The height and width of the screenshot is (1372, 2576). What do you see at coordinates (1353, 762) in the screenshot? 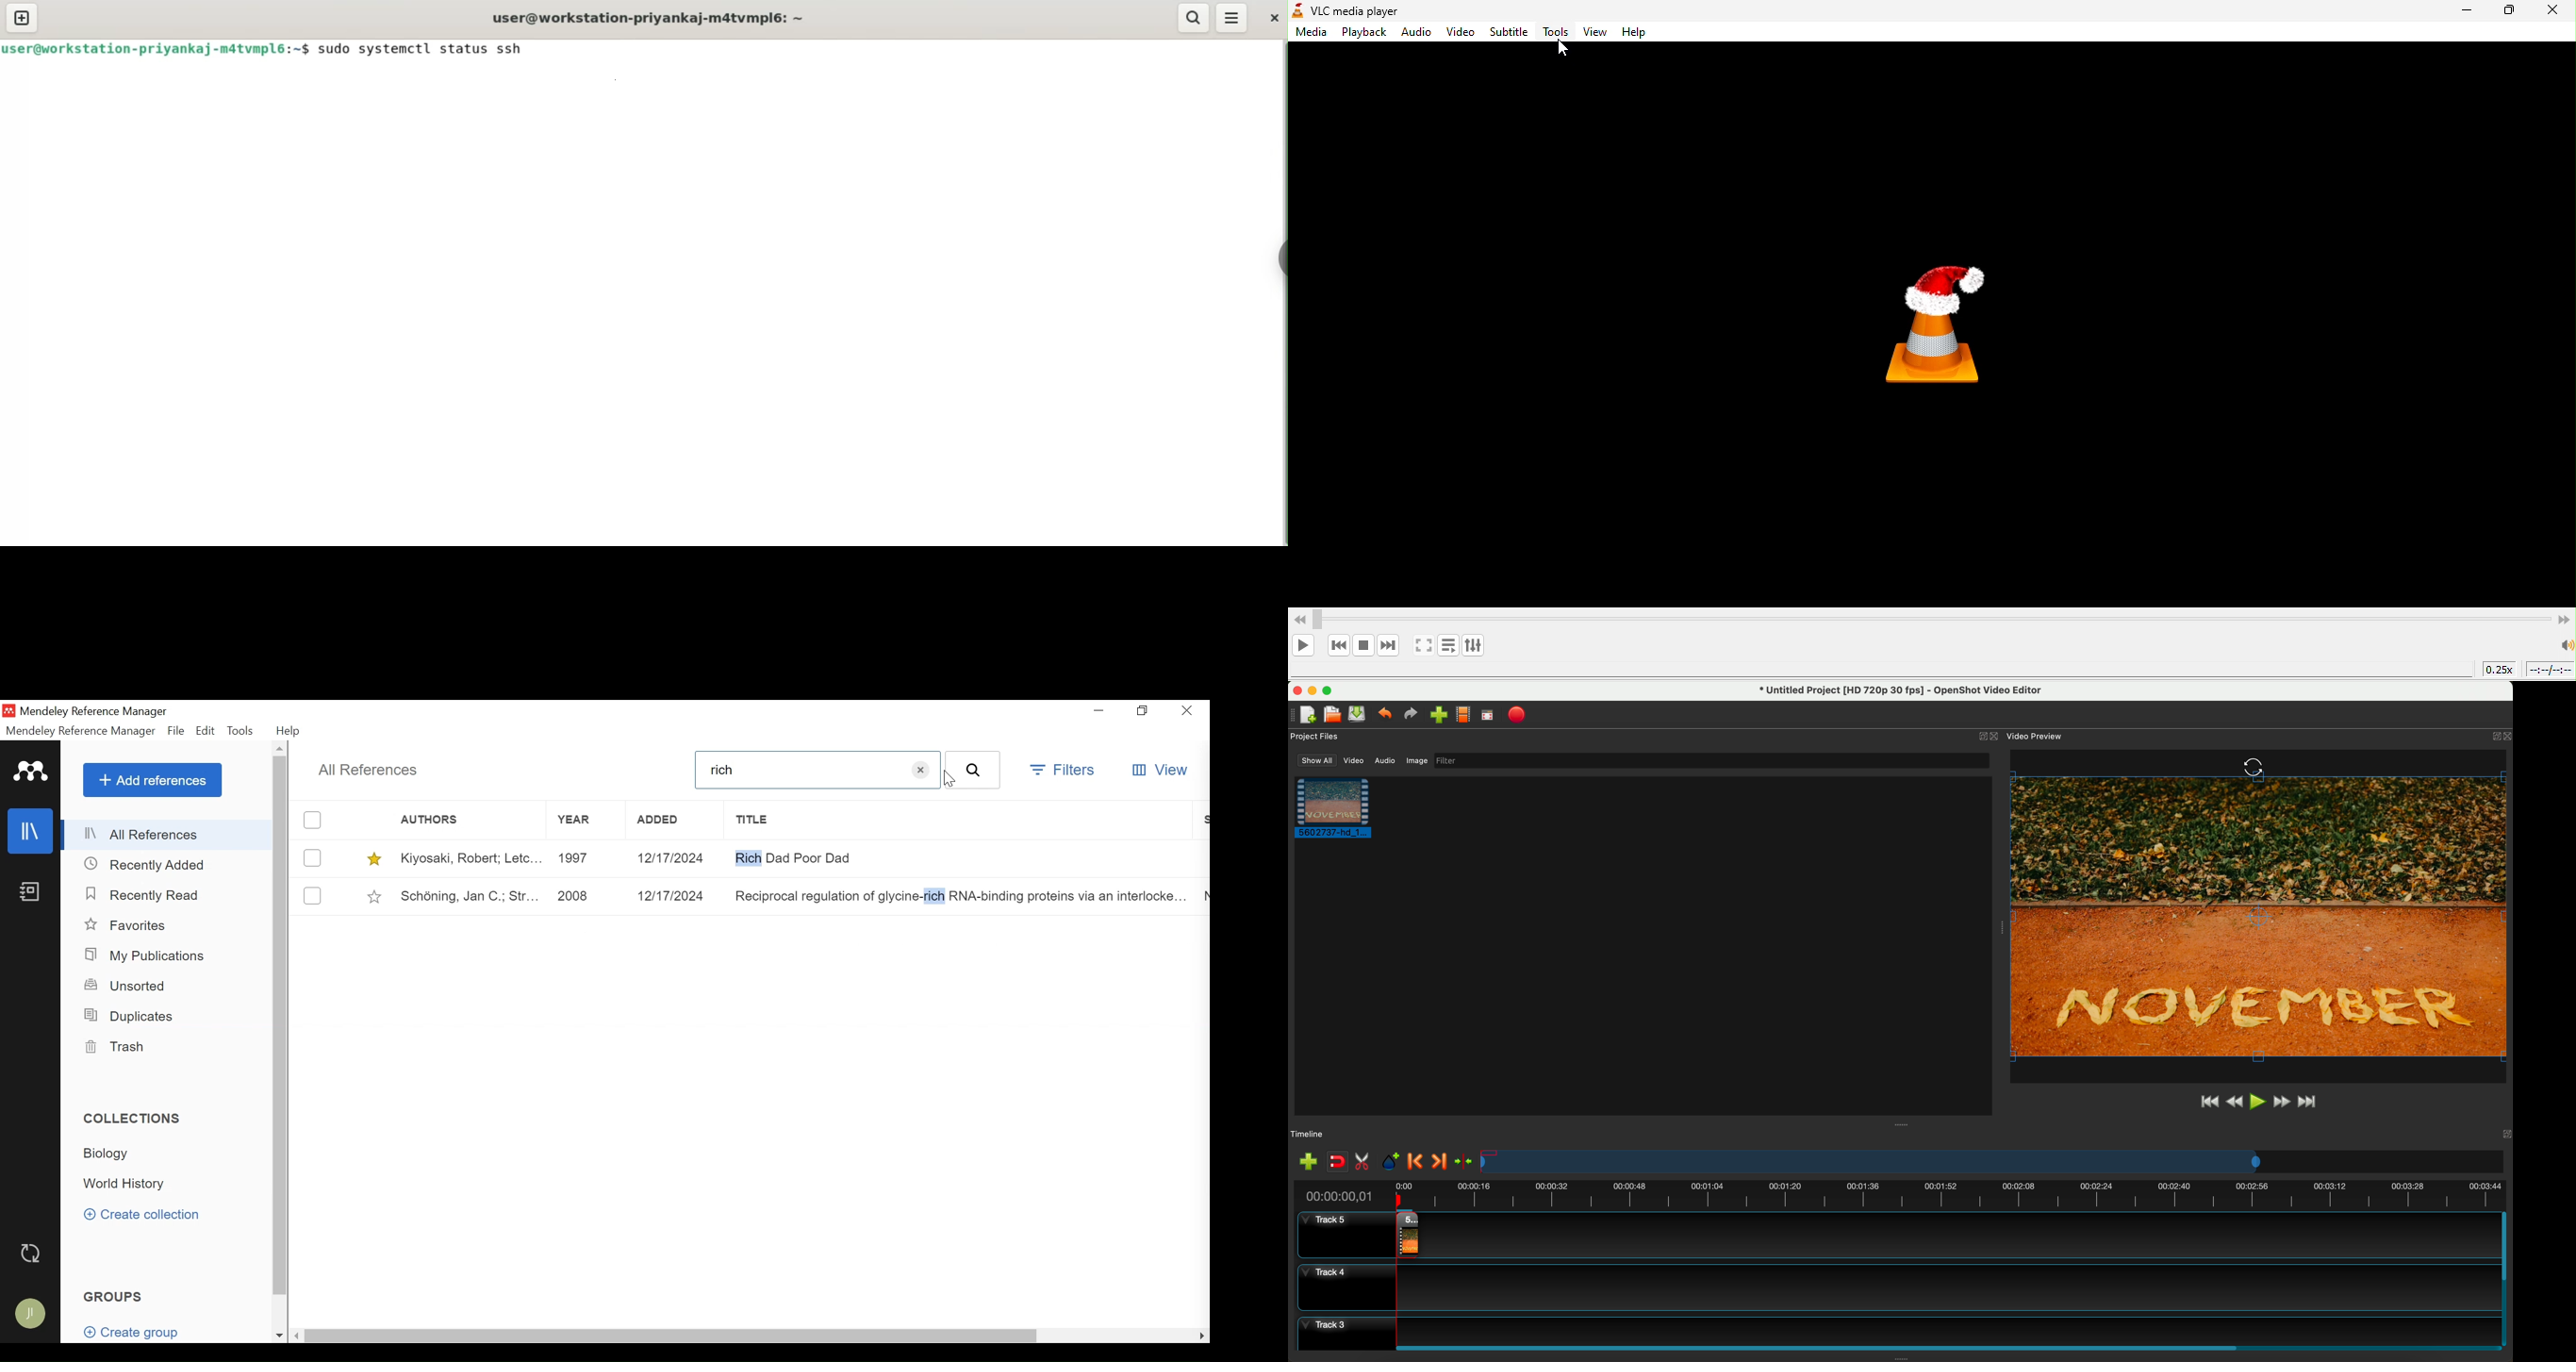
I see `video` at bounding box center [1353, 762].